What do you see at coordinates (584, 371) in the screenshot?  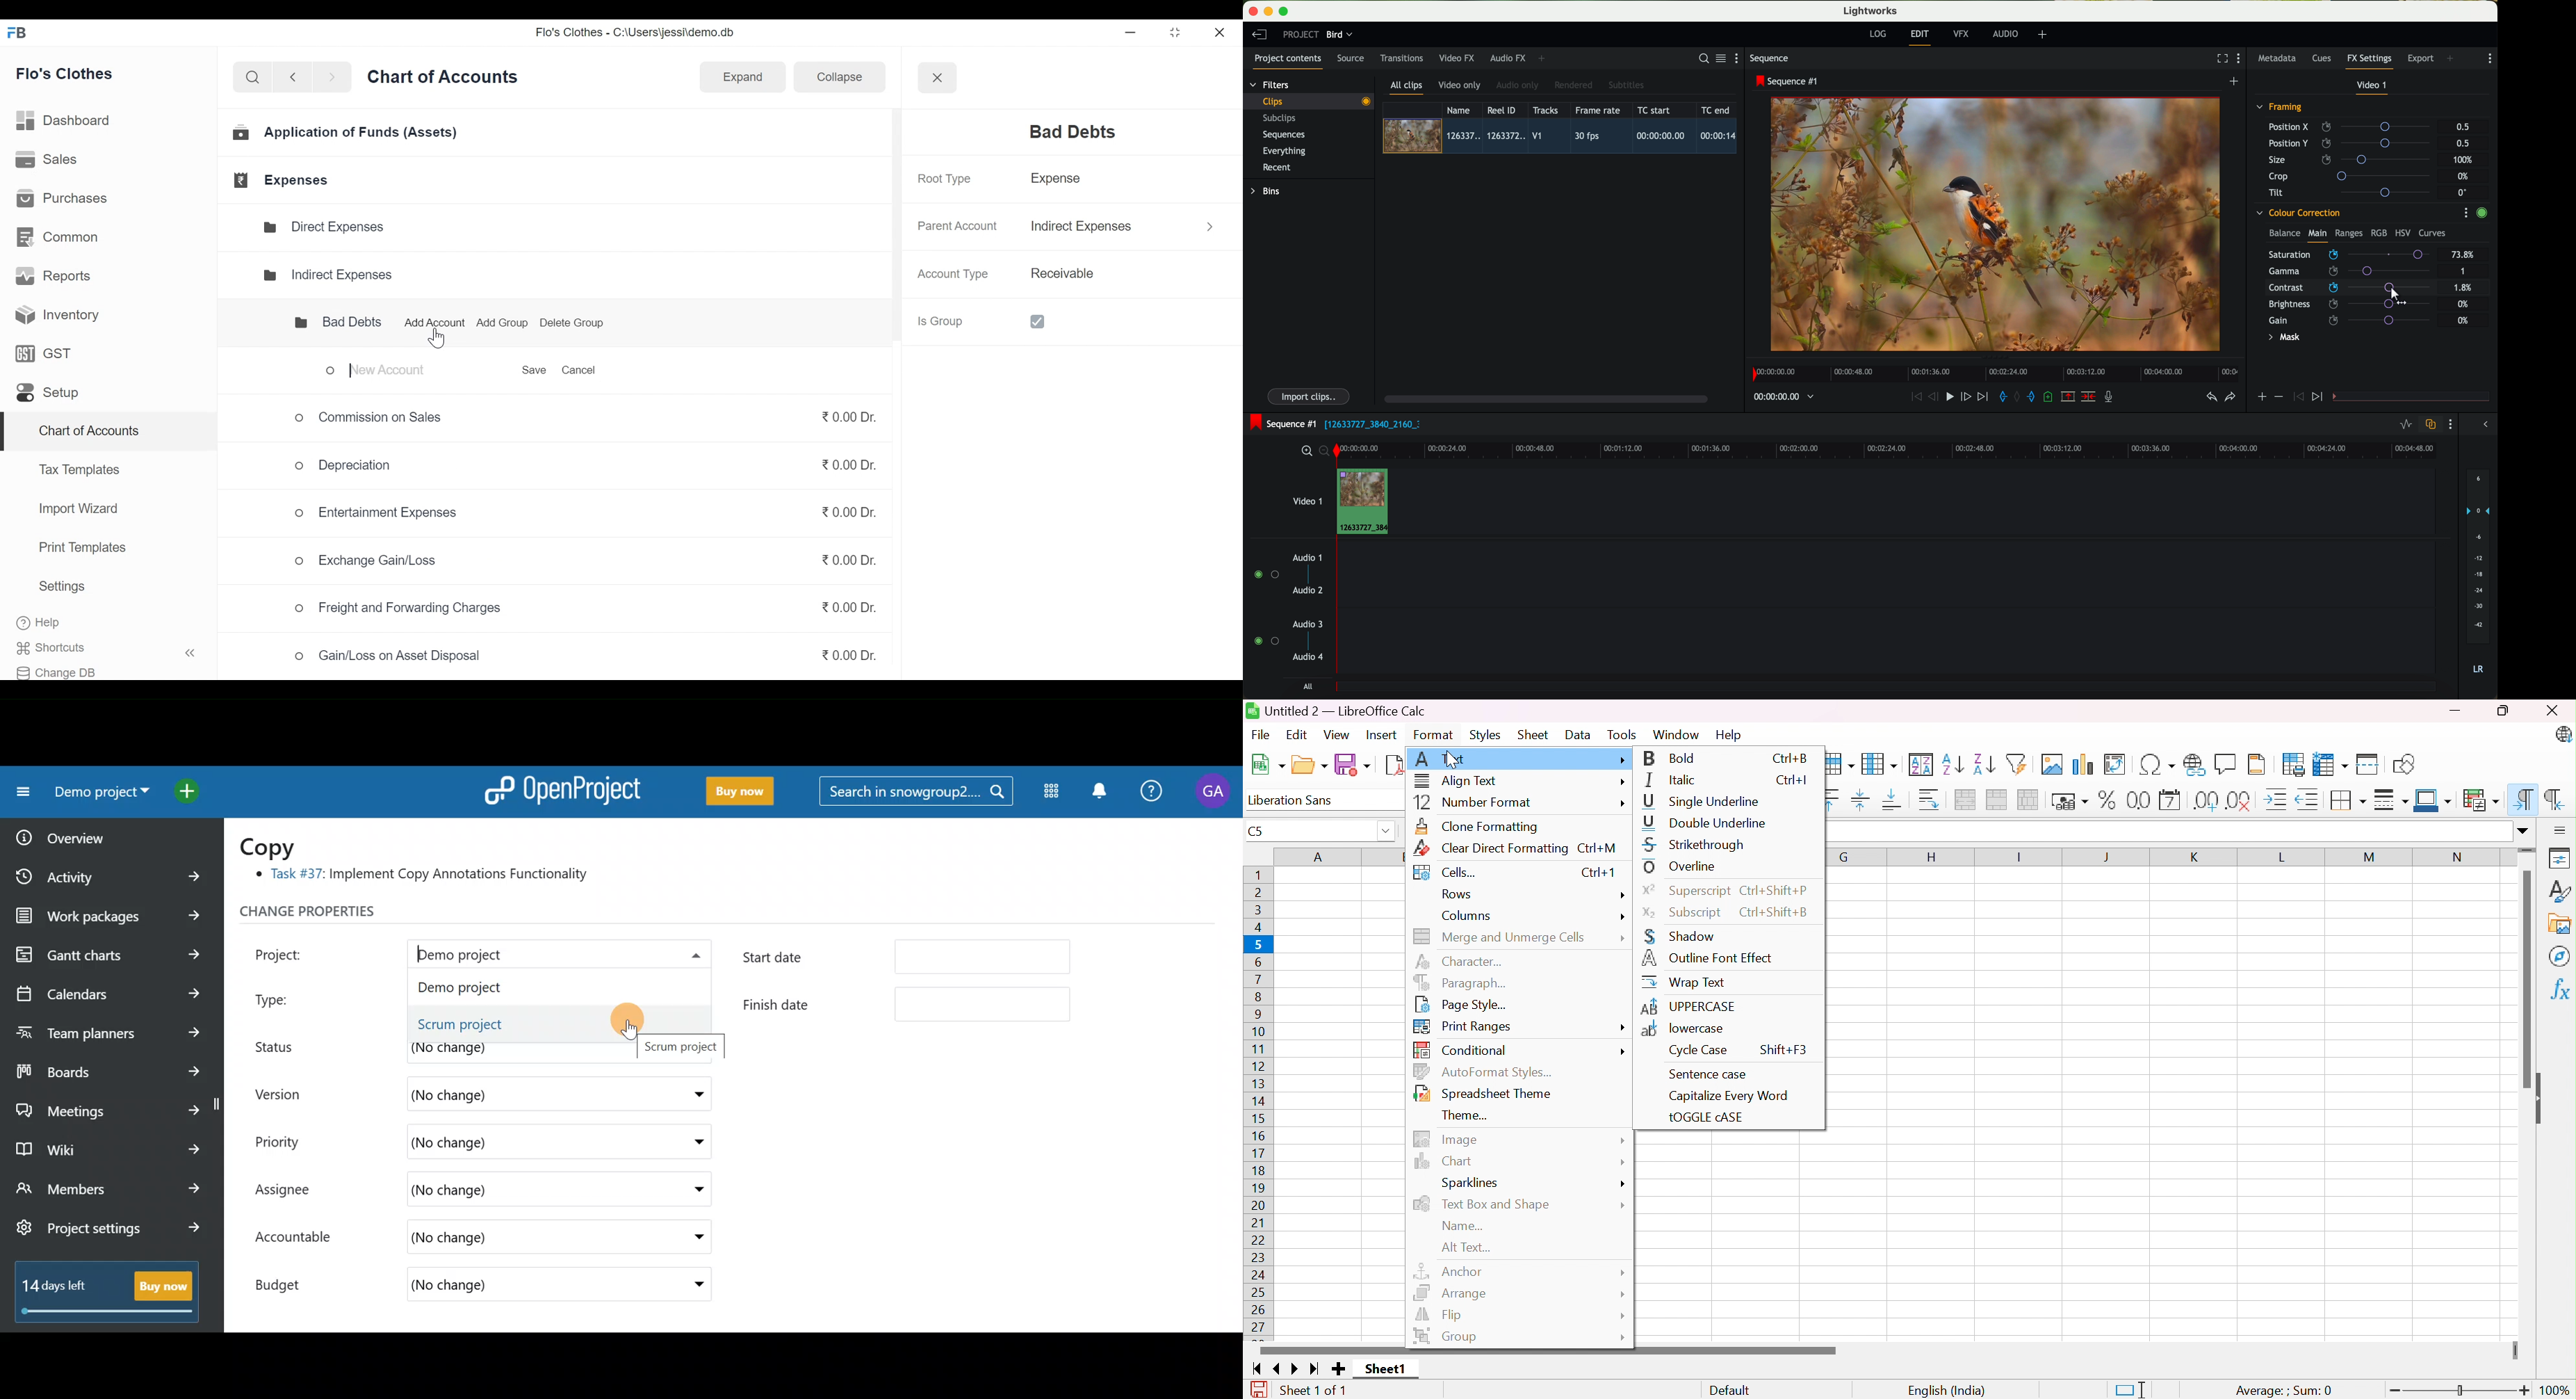 I see `Cancel` at bounding box center [584, 371].